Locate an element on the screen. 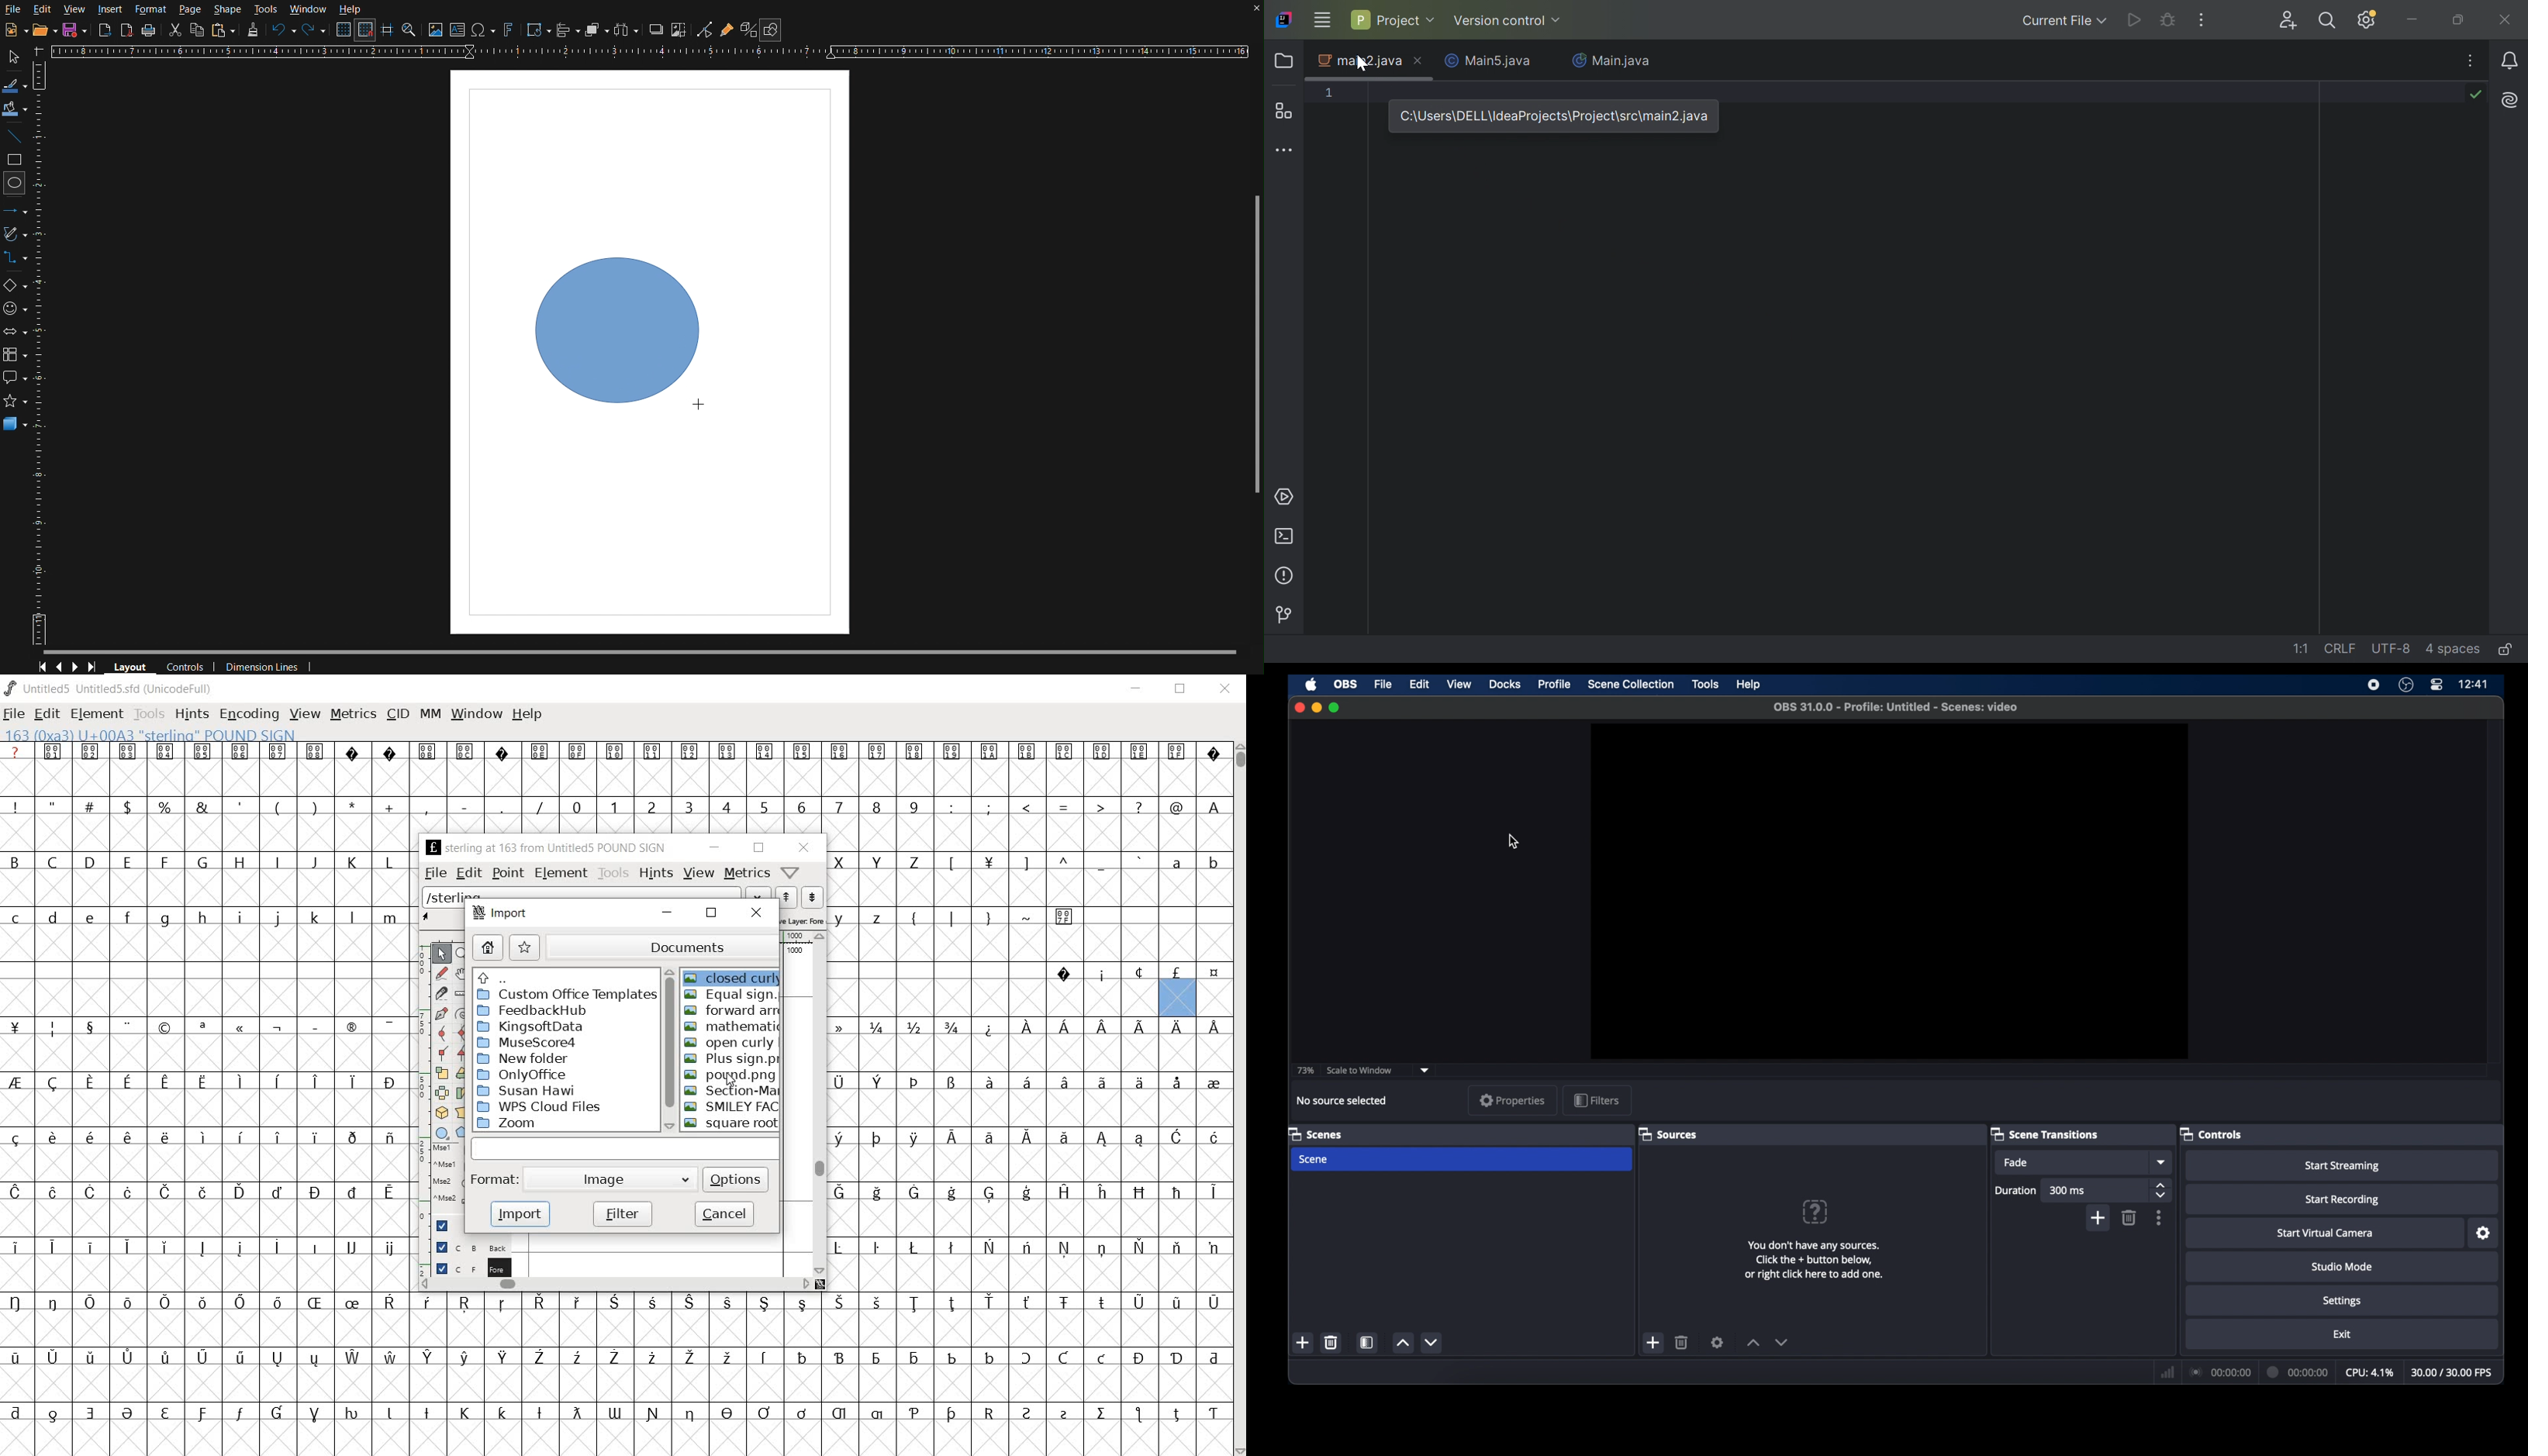  start recording is located at coordinates (2342, 1199).